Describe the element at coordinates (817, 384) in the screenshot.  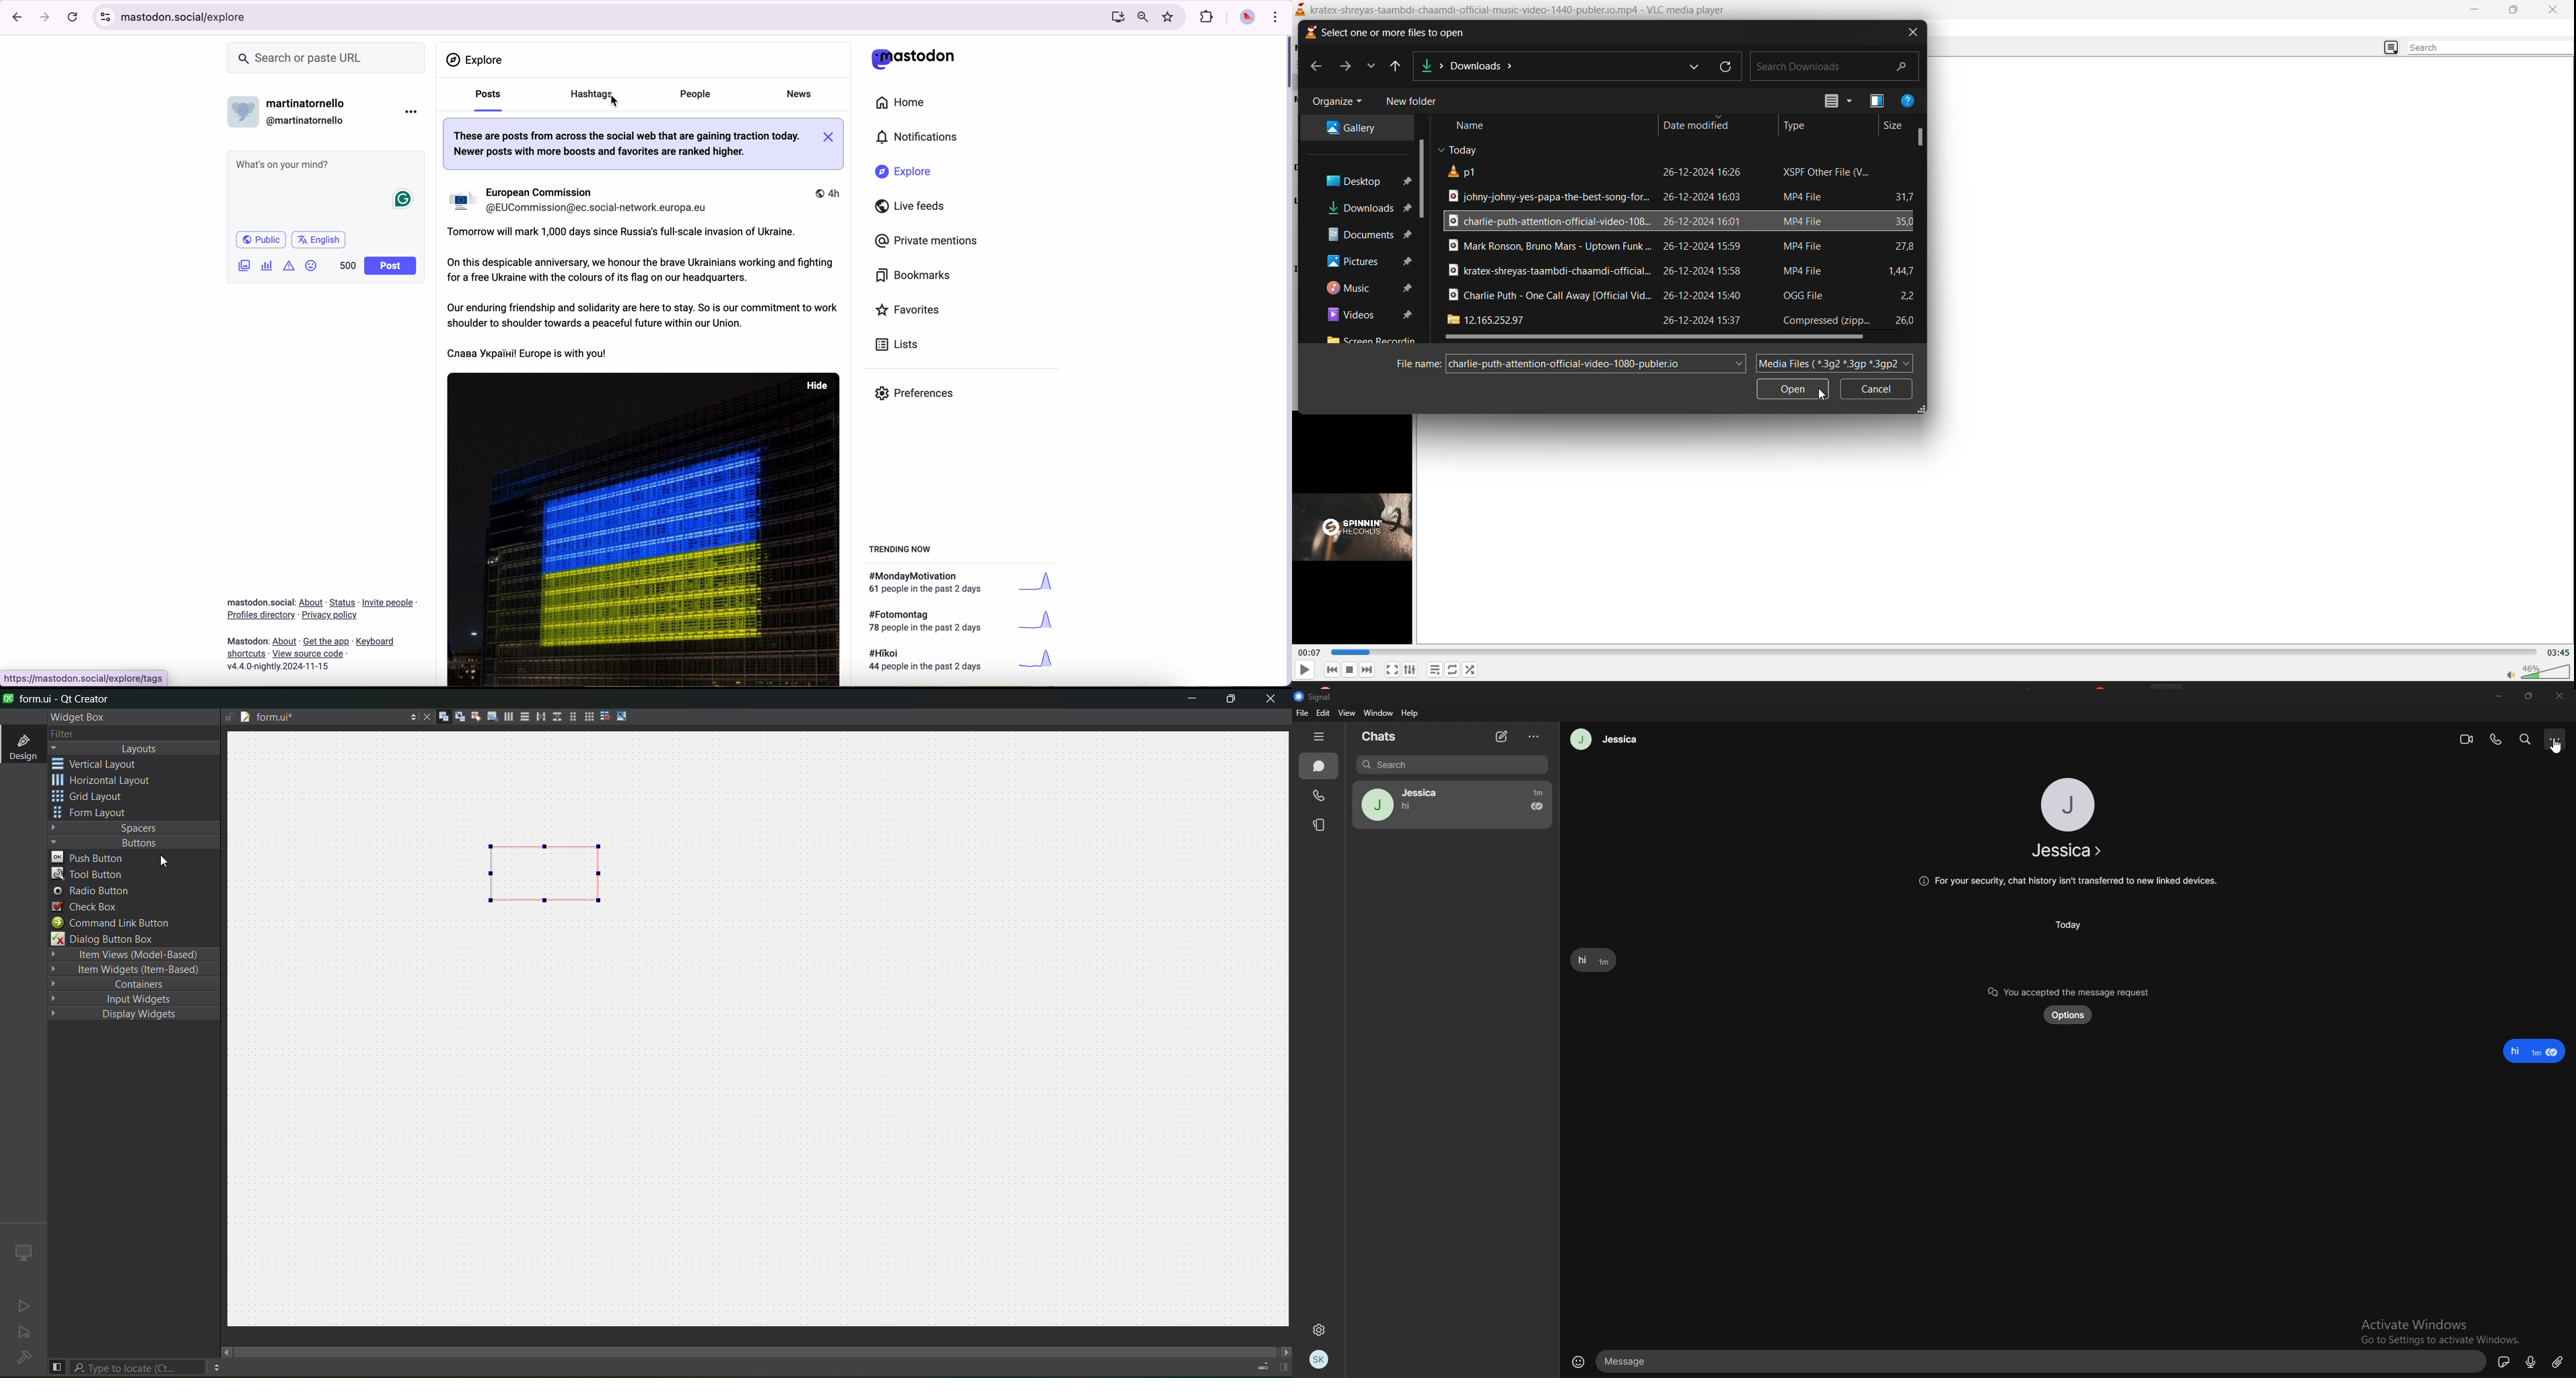
I see `hide` at that location.